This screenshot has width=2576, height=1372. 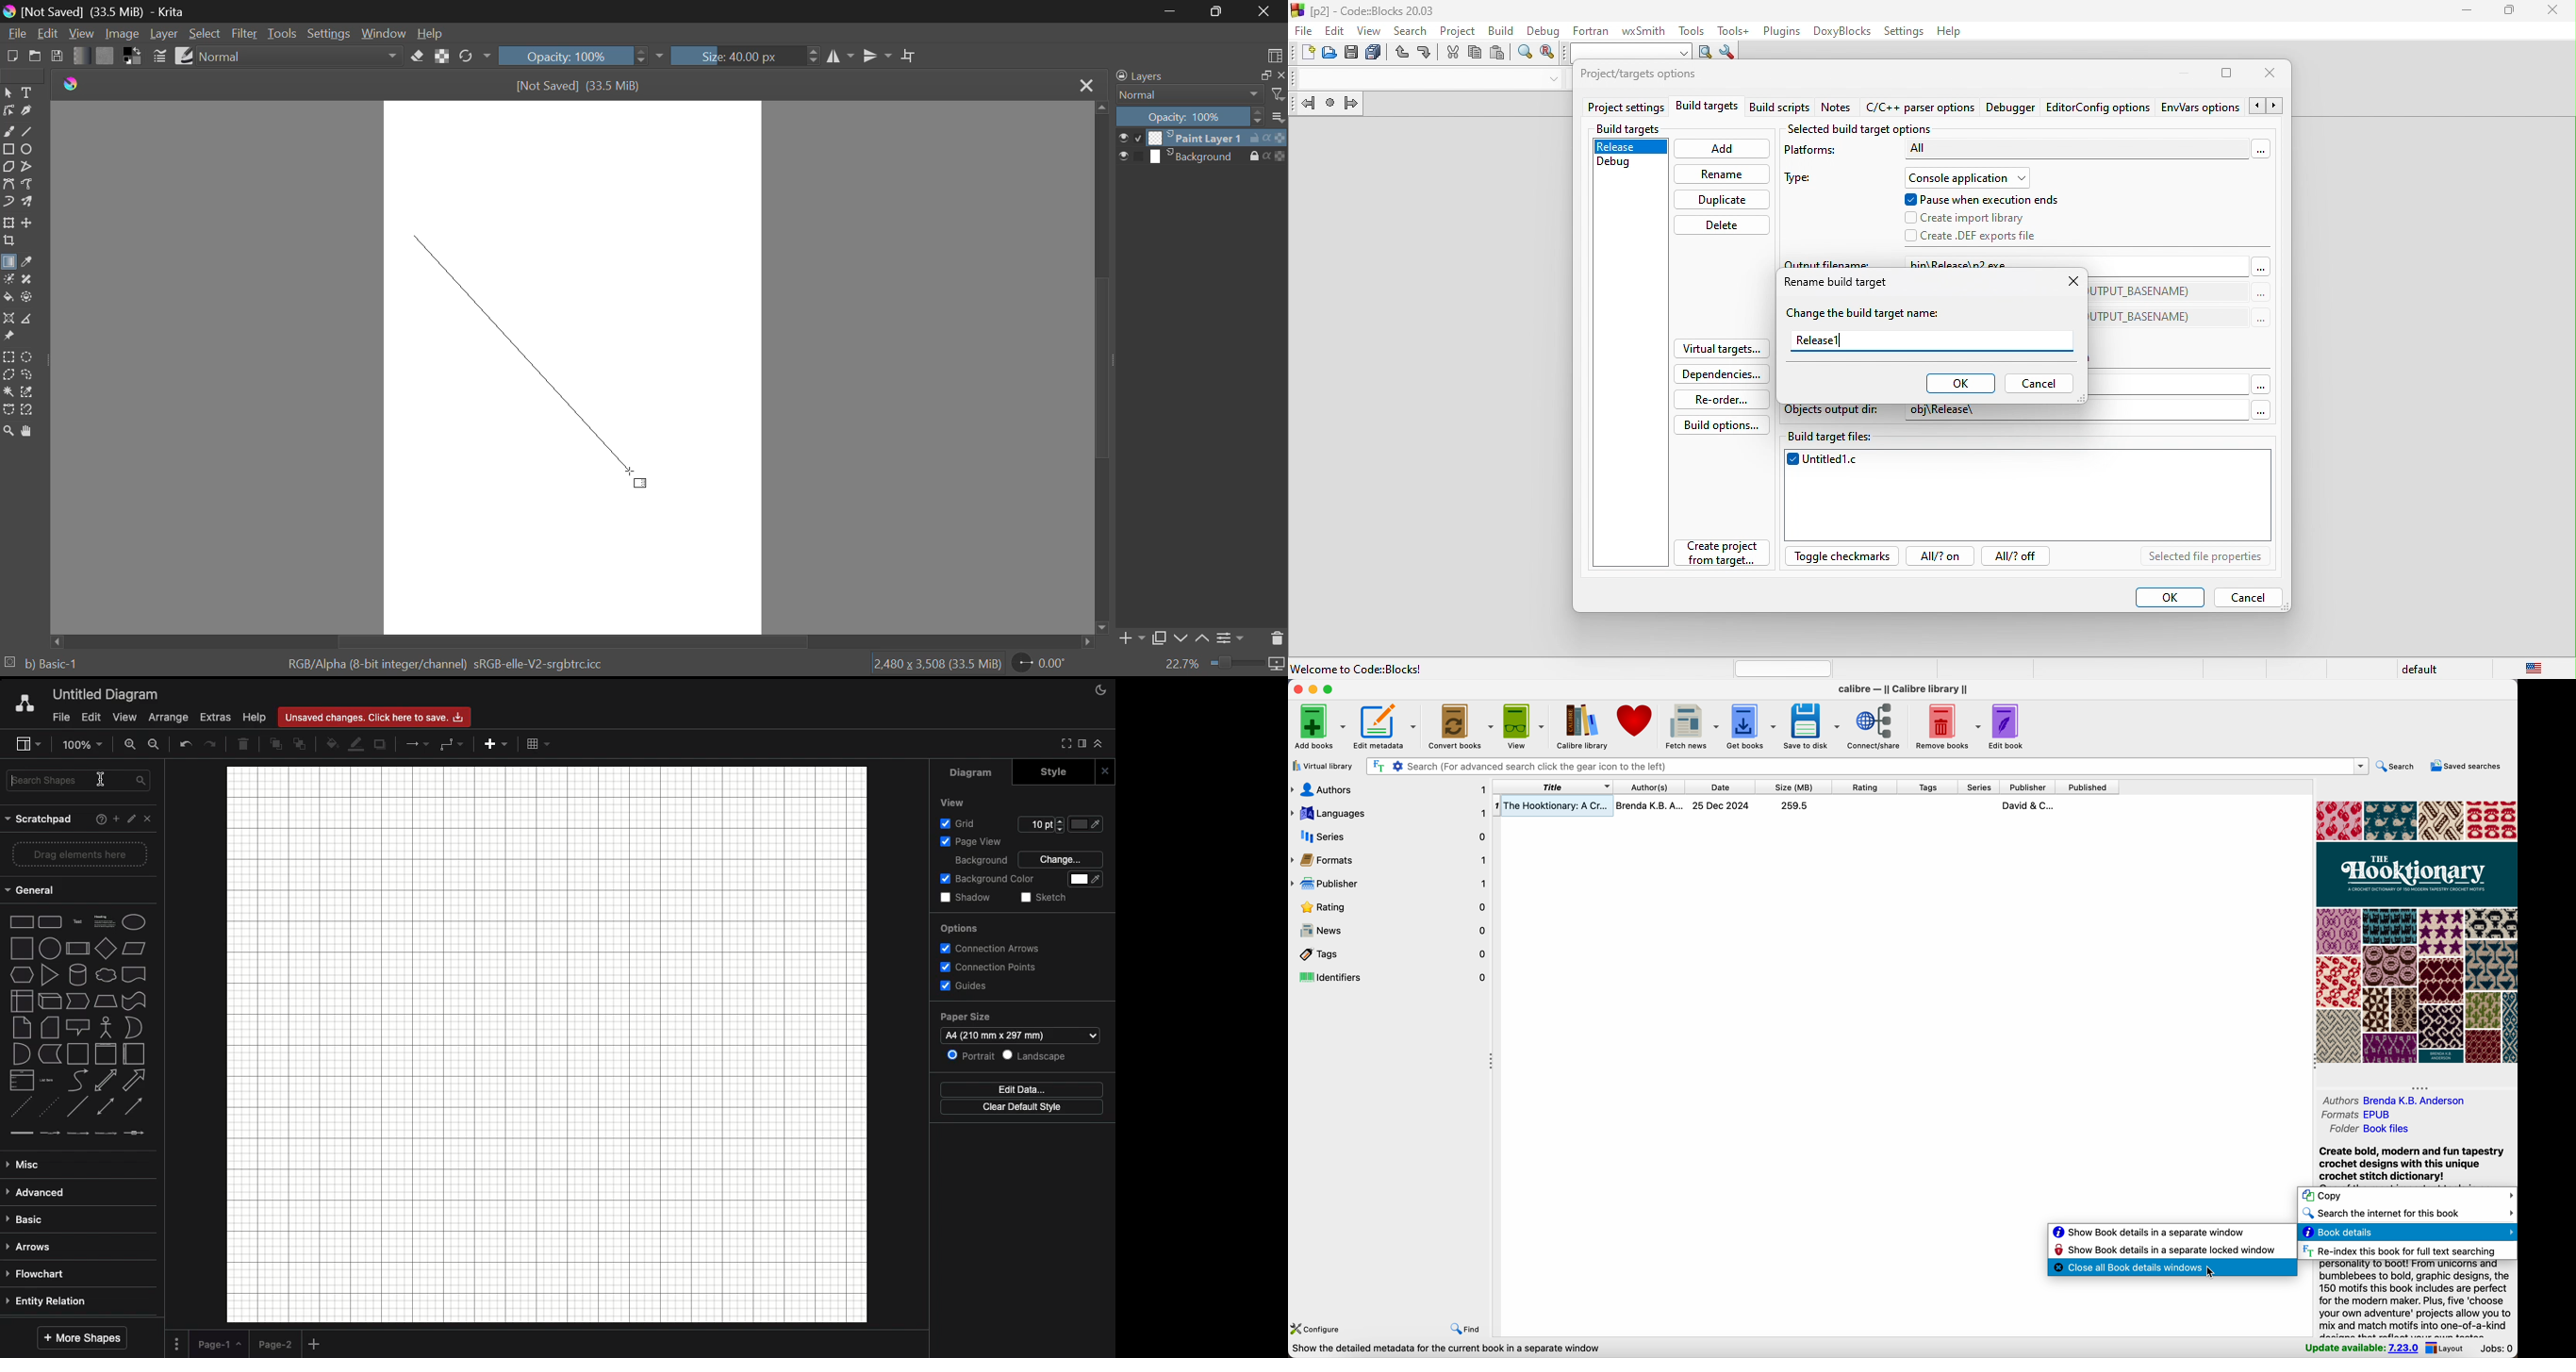 What do you see at coordinates (2169, 597) in the screenshot?
I see `ok` at bounding box center [2169, 597].